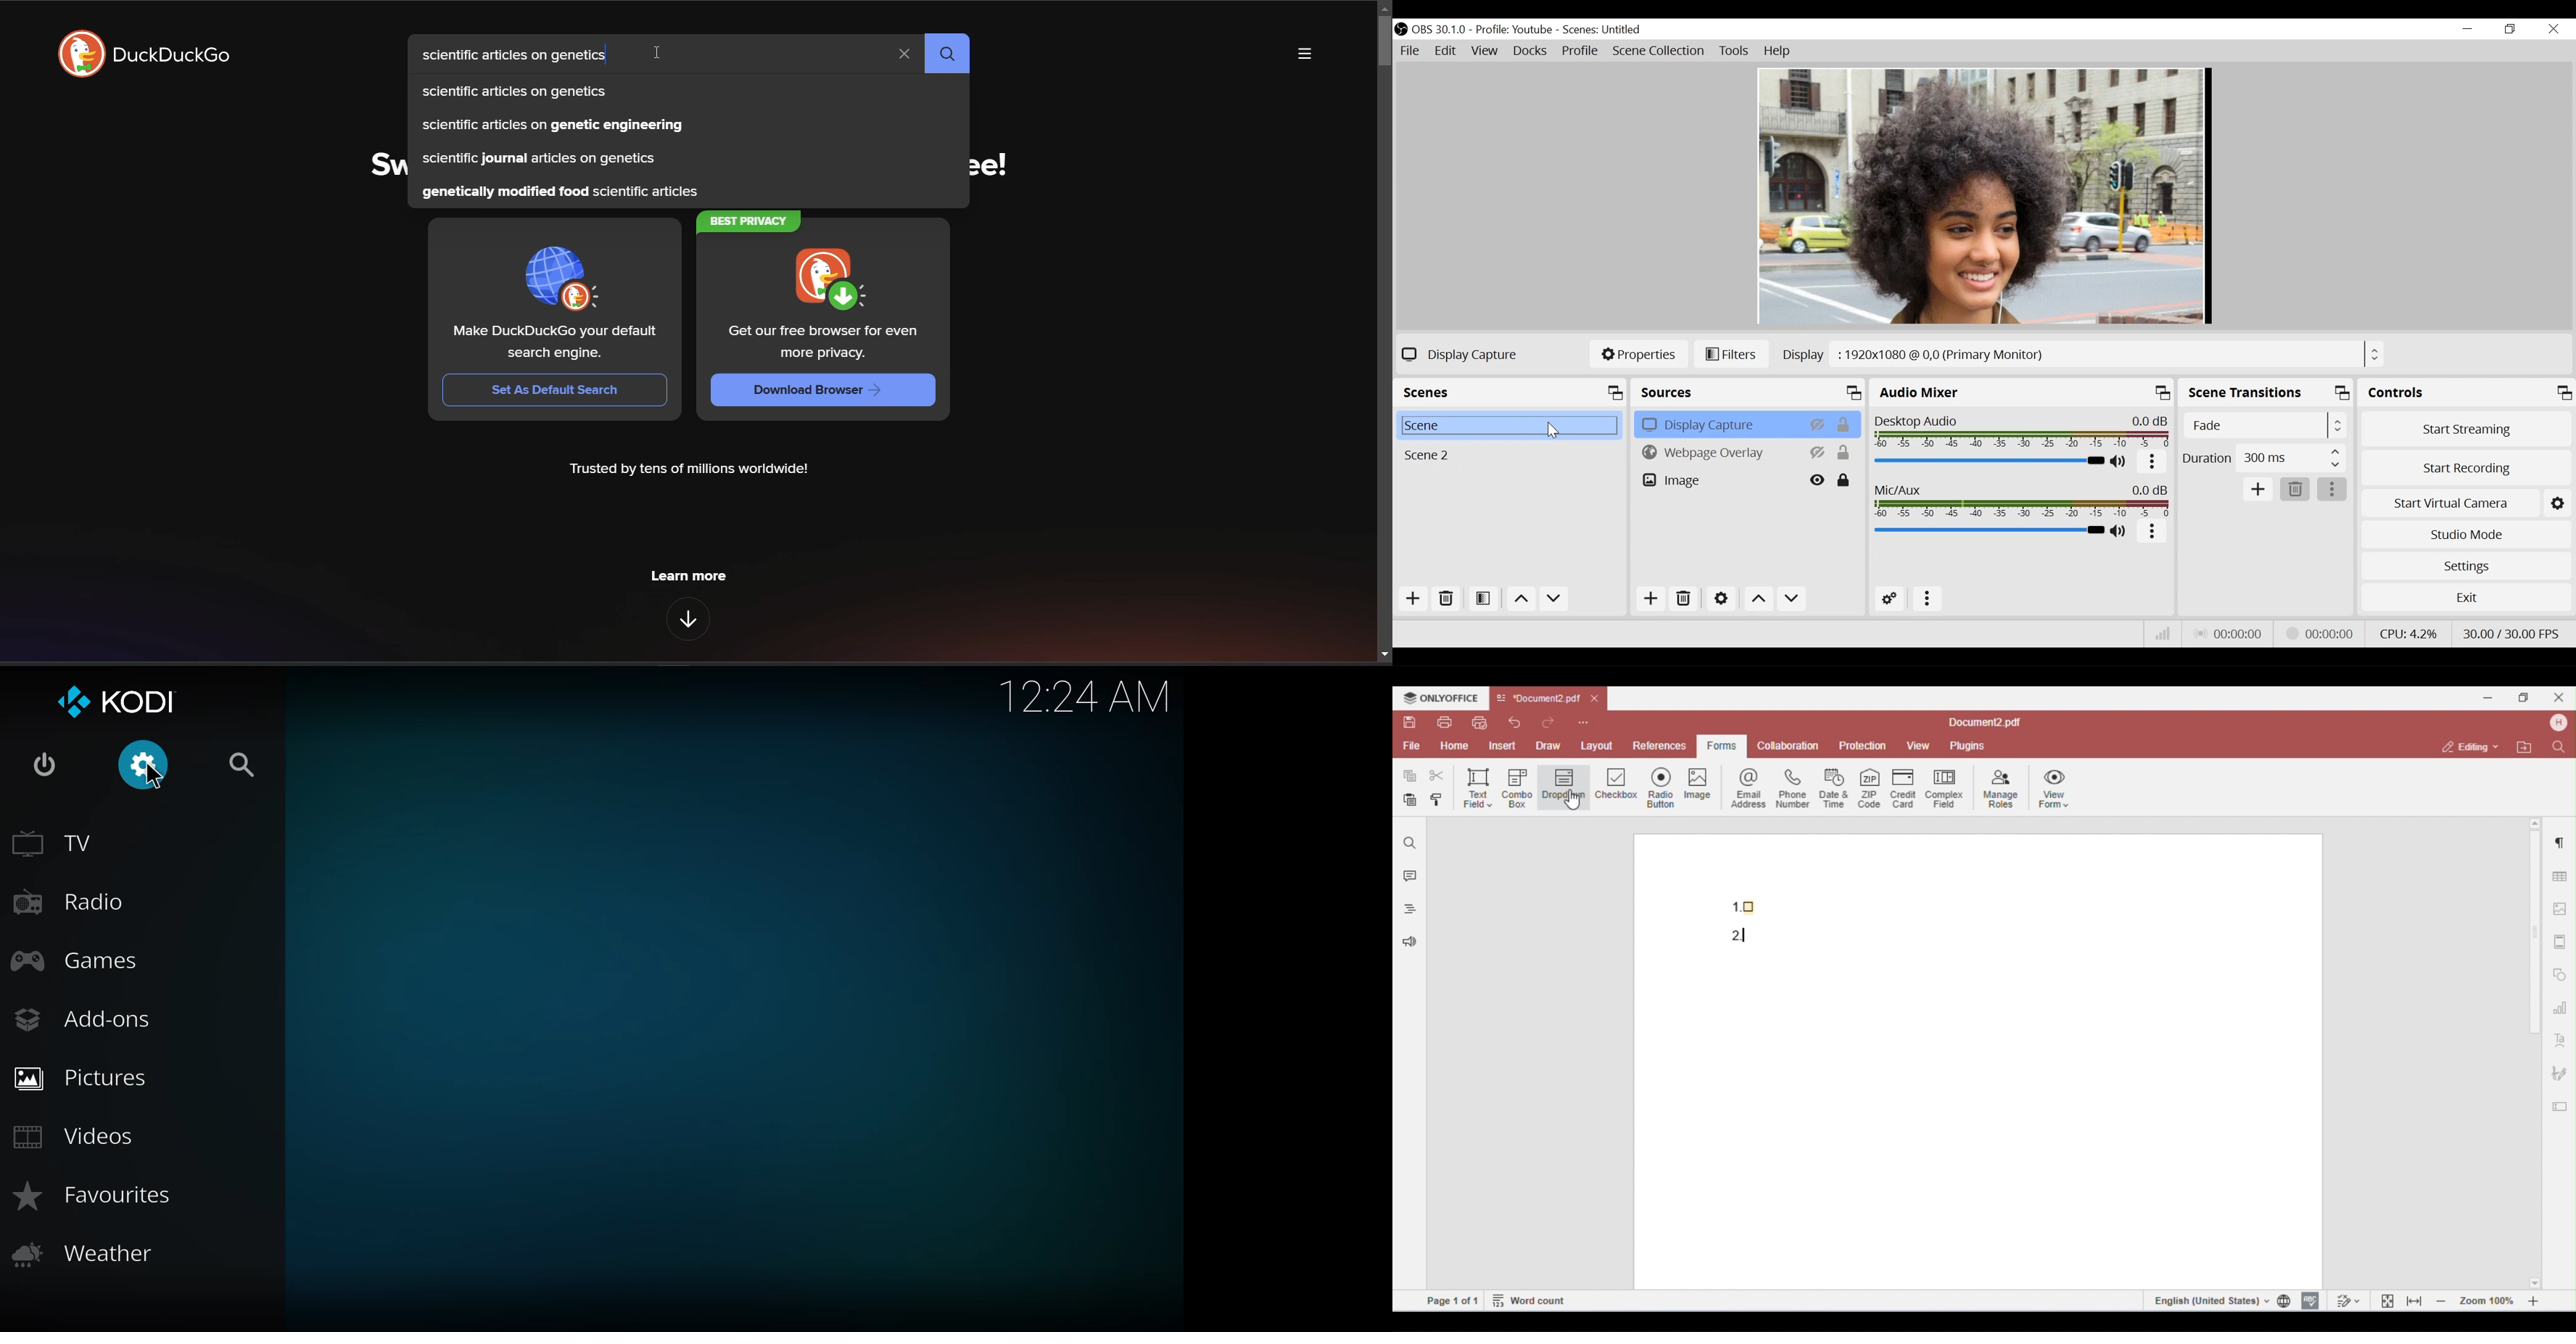  I want to click on more options, so click(2153, 531).